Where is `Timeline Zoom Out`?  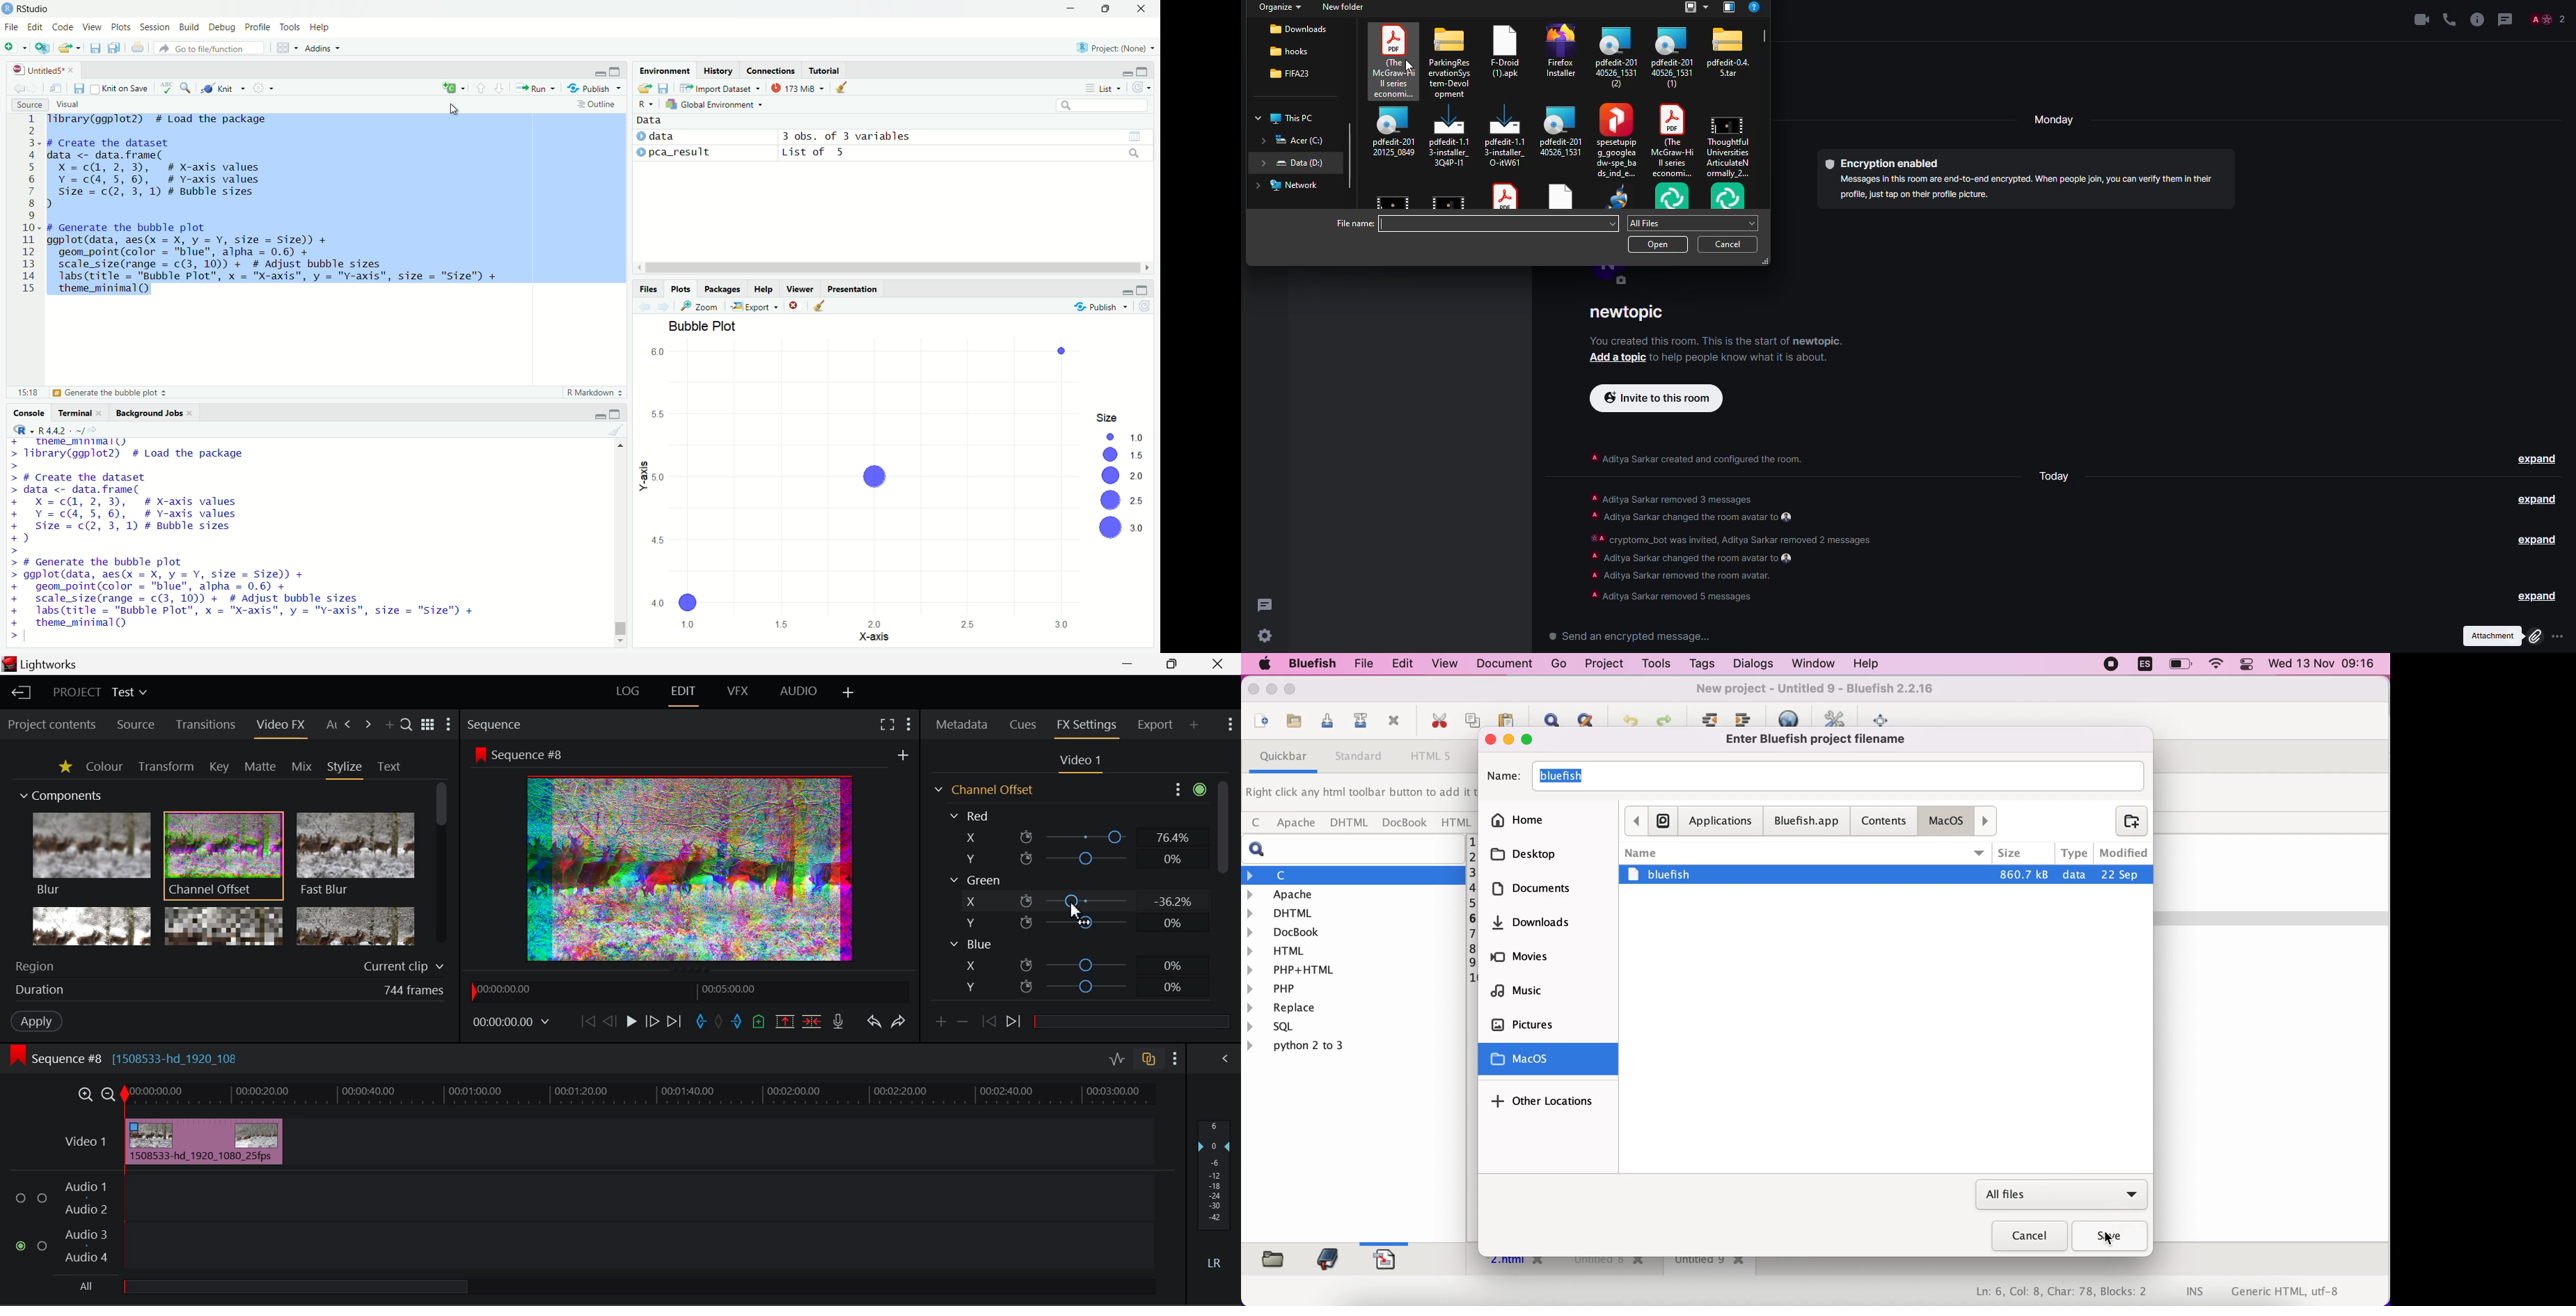 Timeline Zoom Out is located at coordinates (110, 1096).